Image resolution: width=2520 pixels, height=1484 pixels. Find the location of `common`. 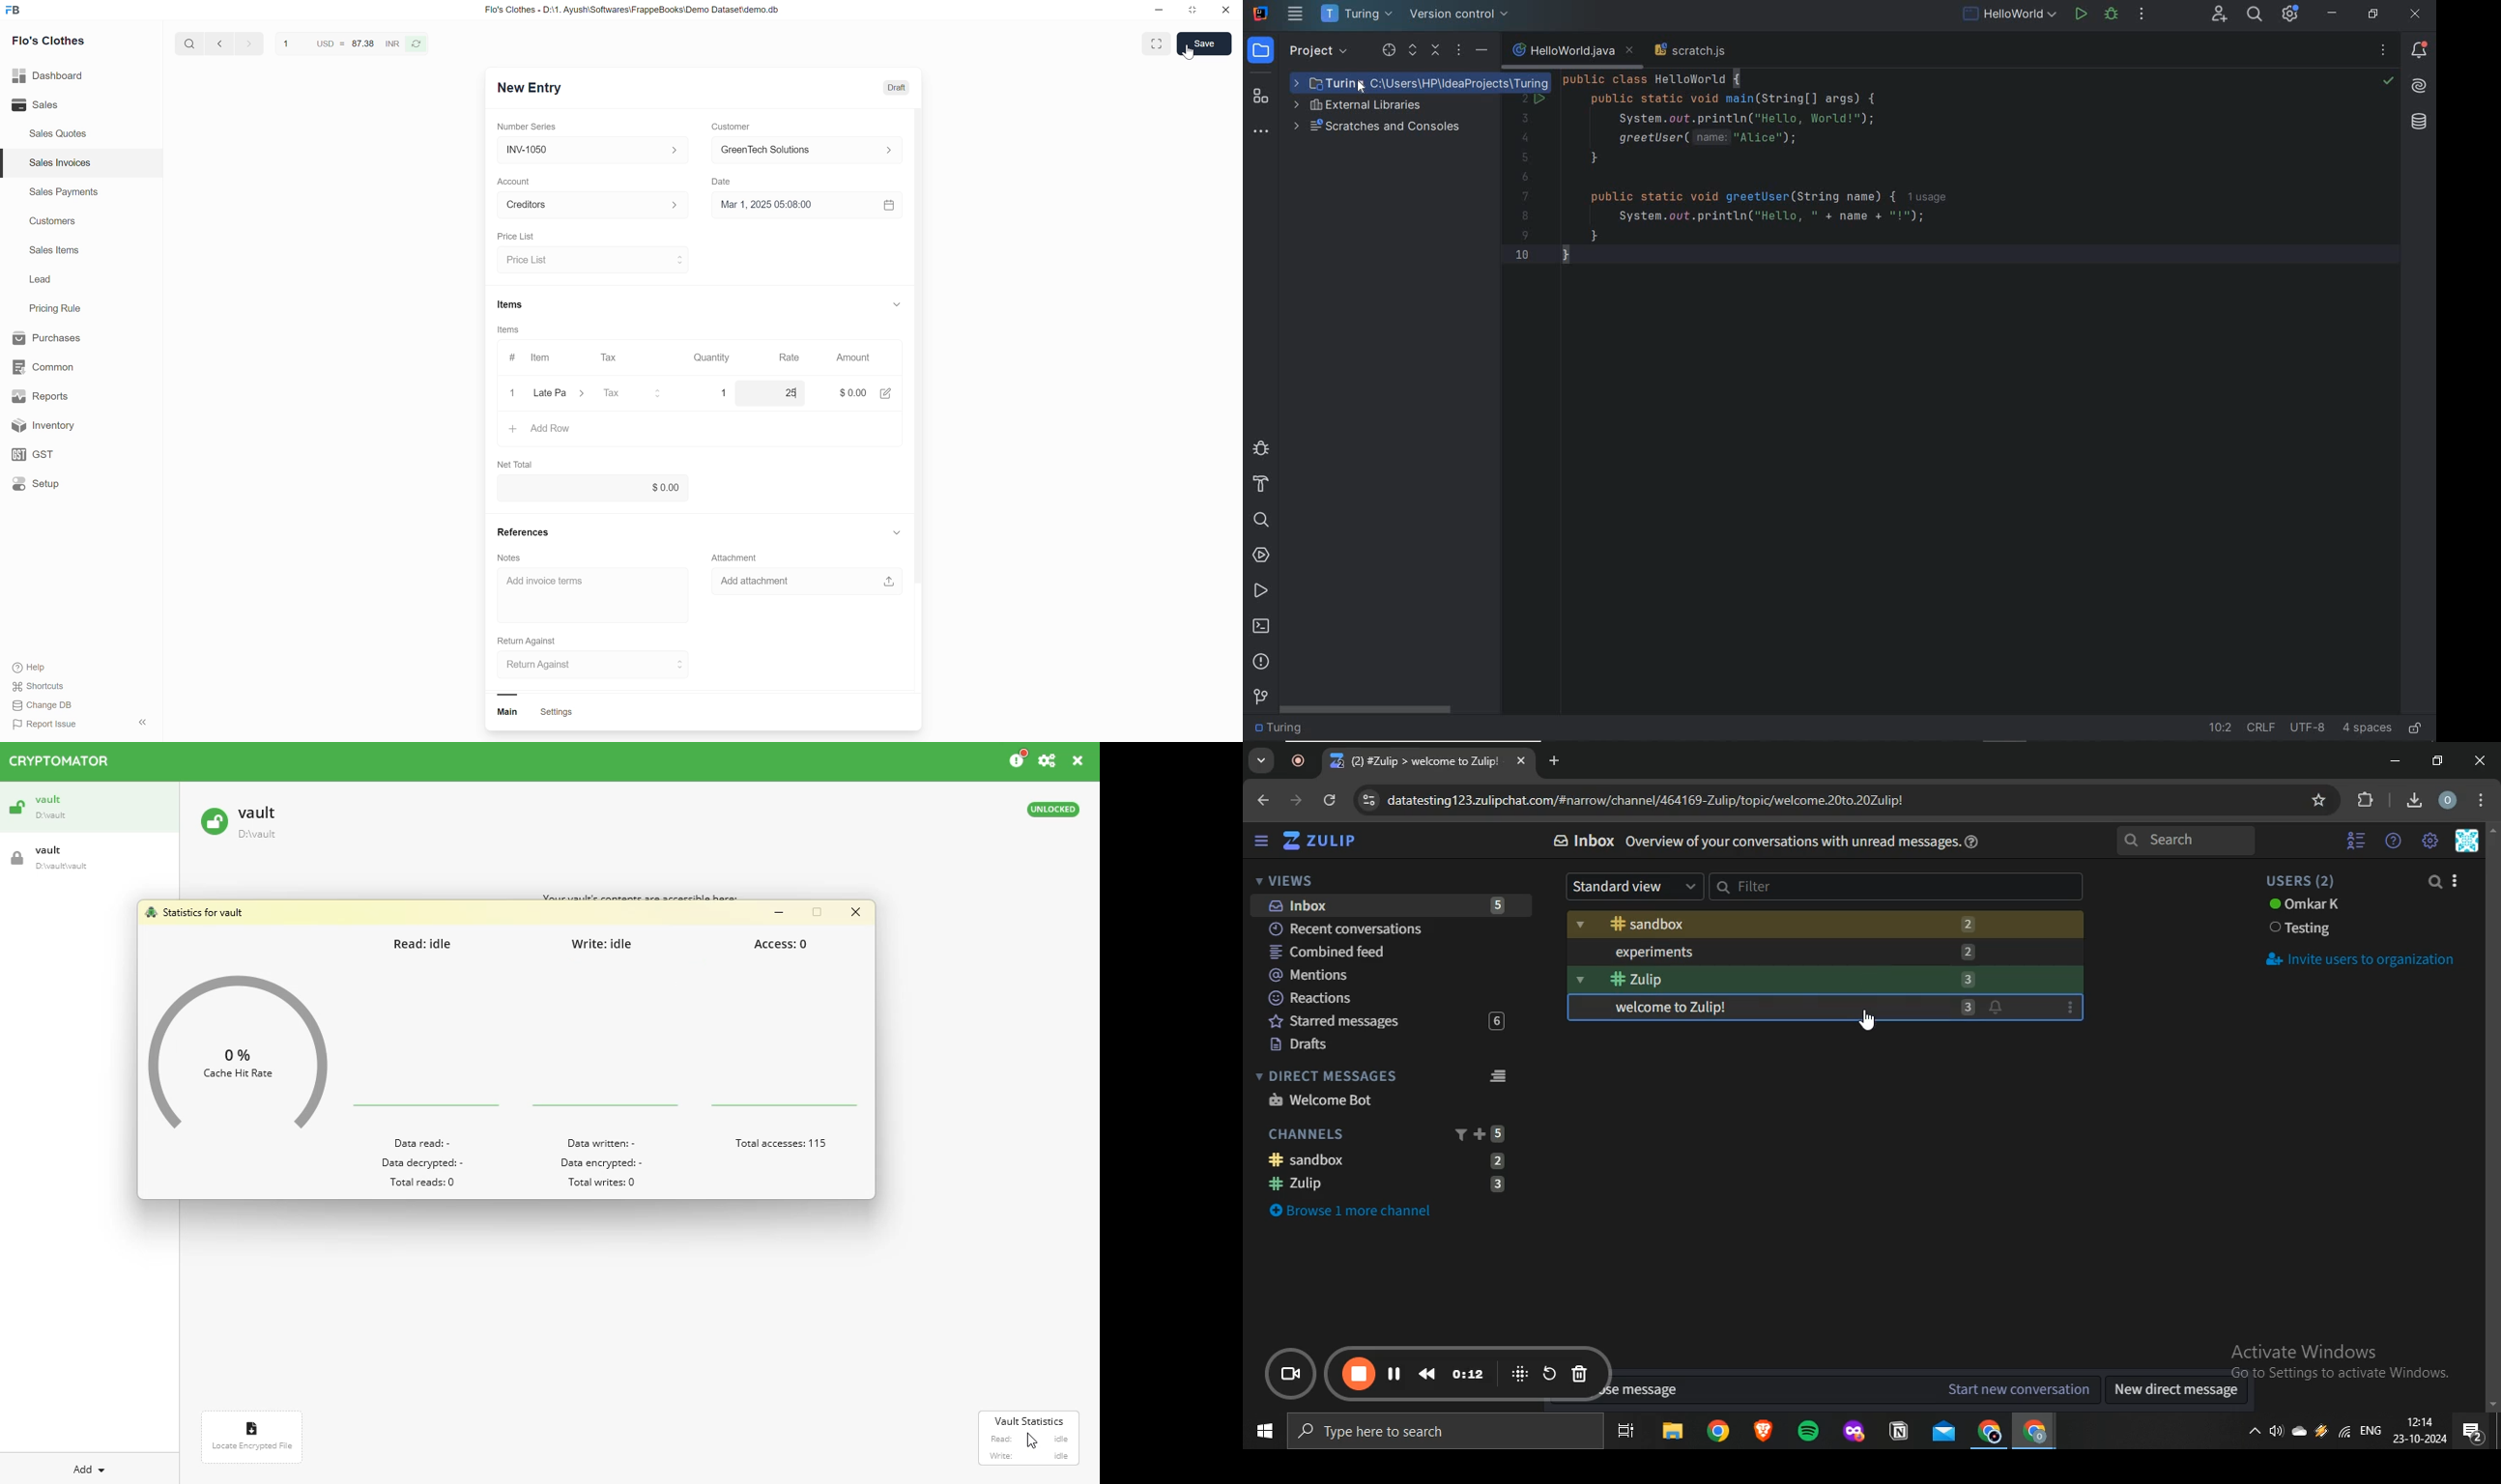

common is located at coordinates (65, 365).